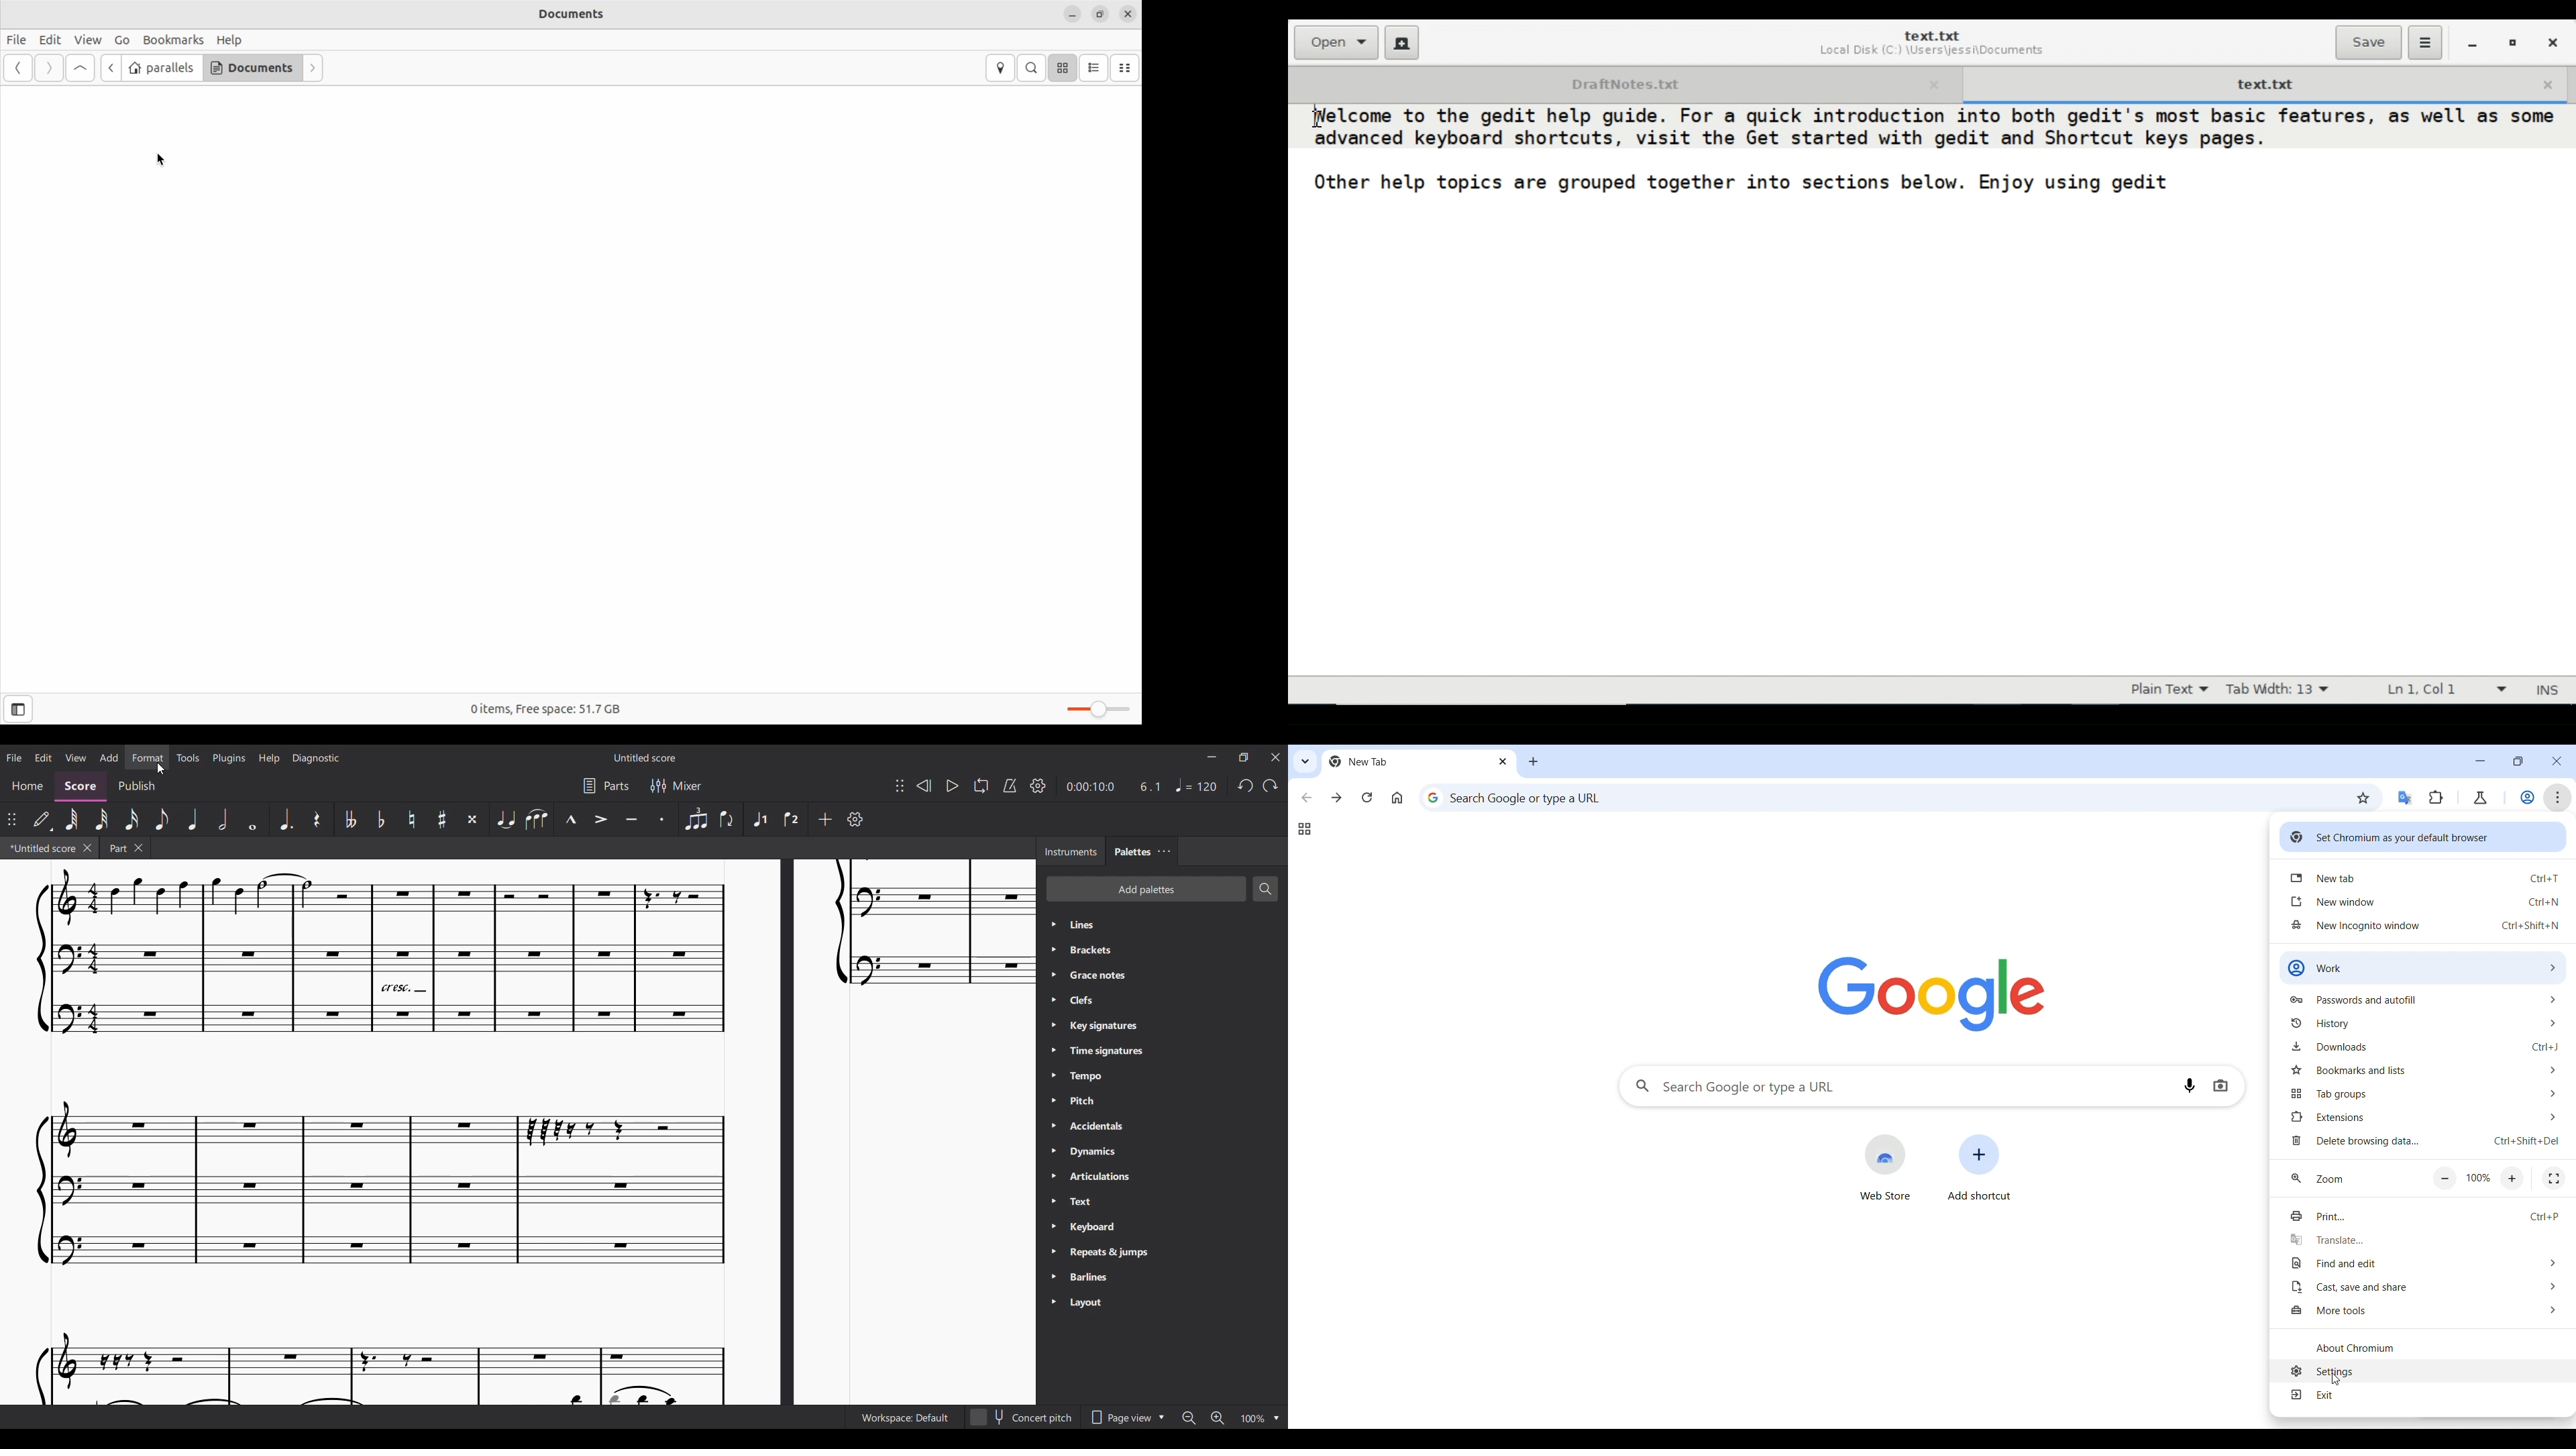 The image size is (2576, 1456). Describe the element at coordinates (900, 786) in the screenshot. I see `Change position of toolbar attached` at that location.